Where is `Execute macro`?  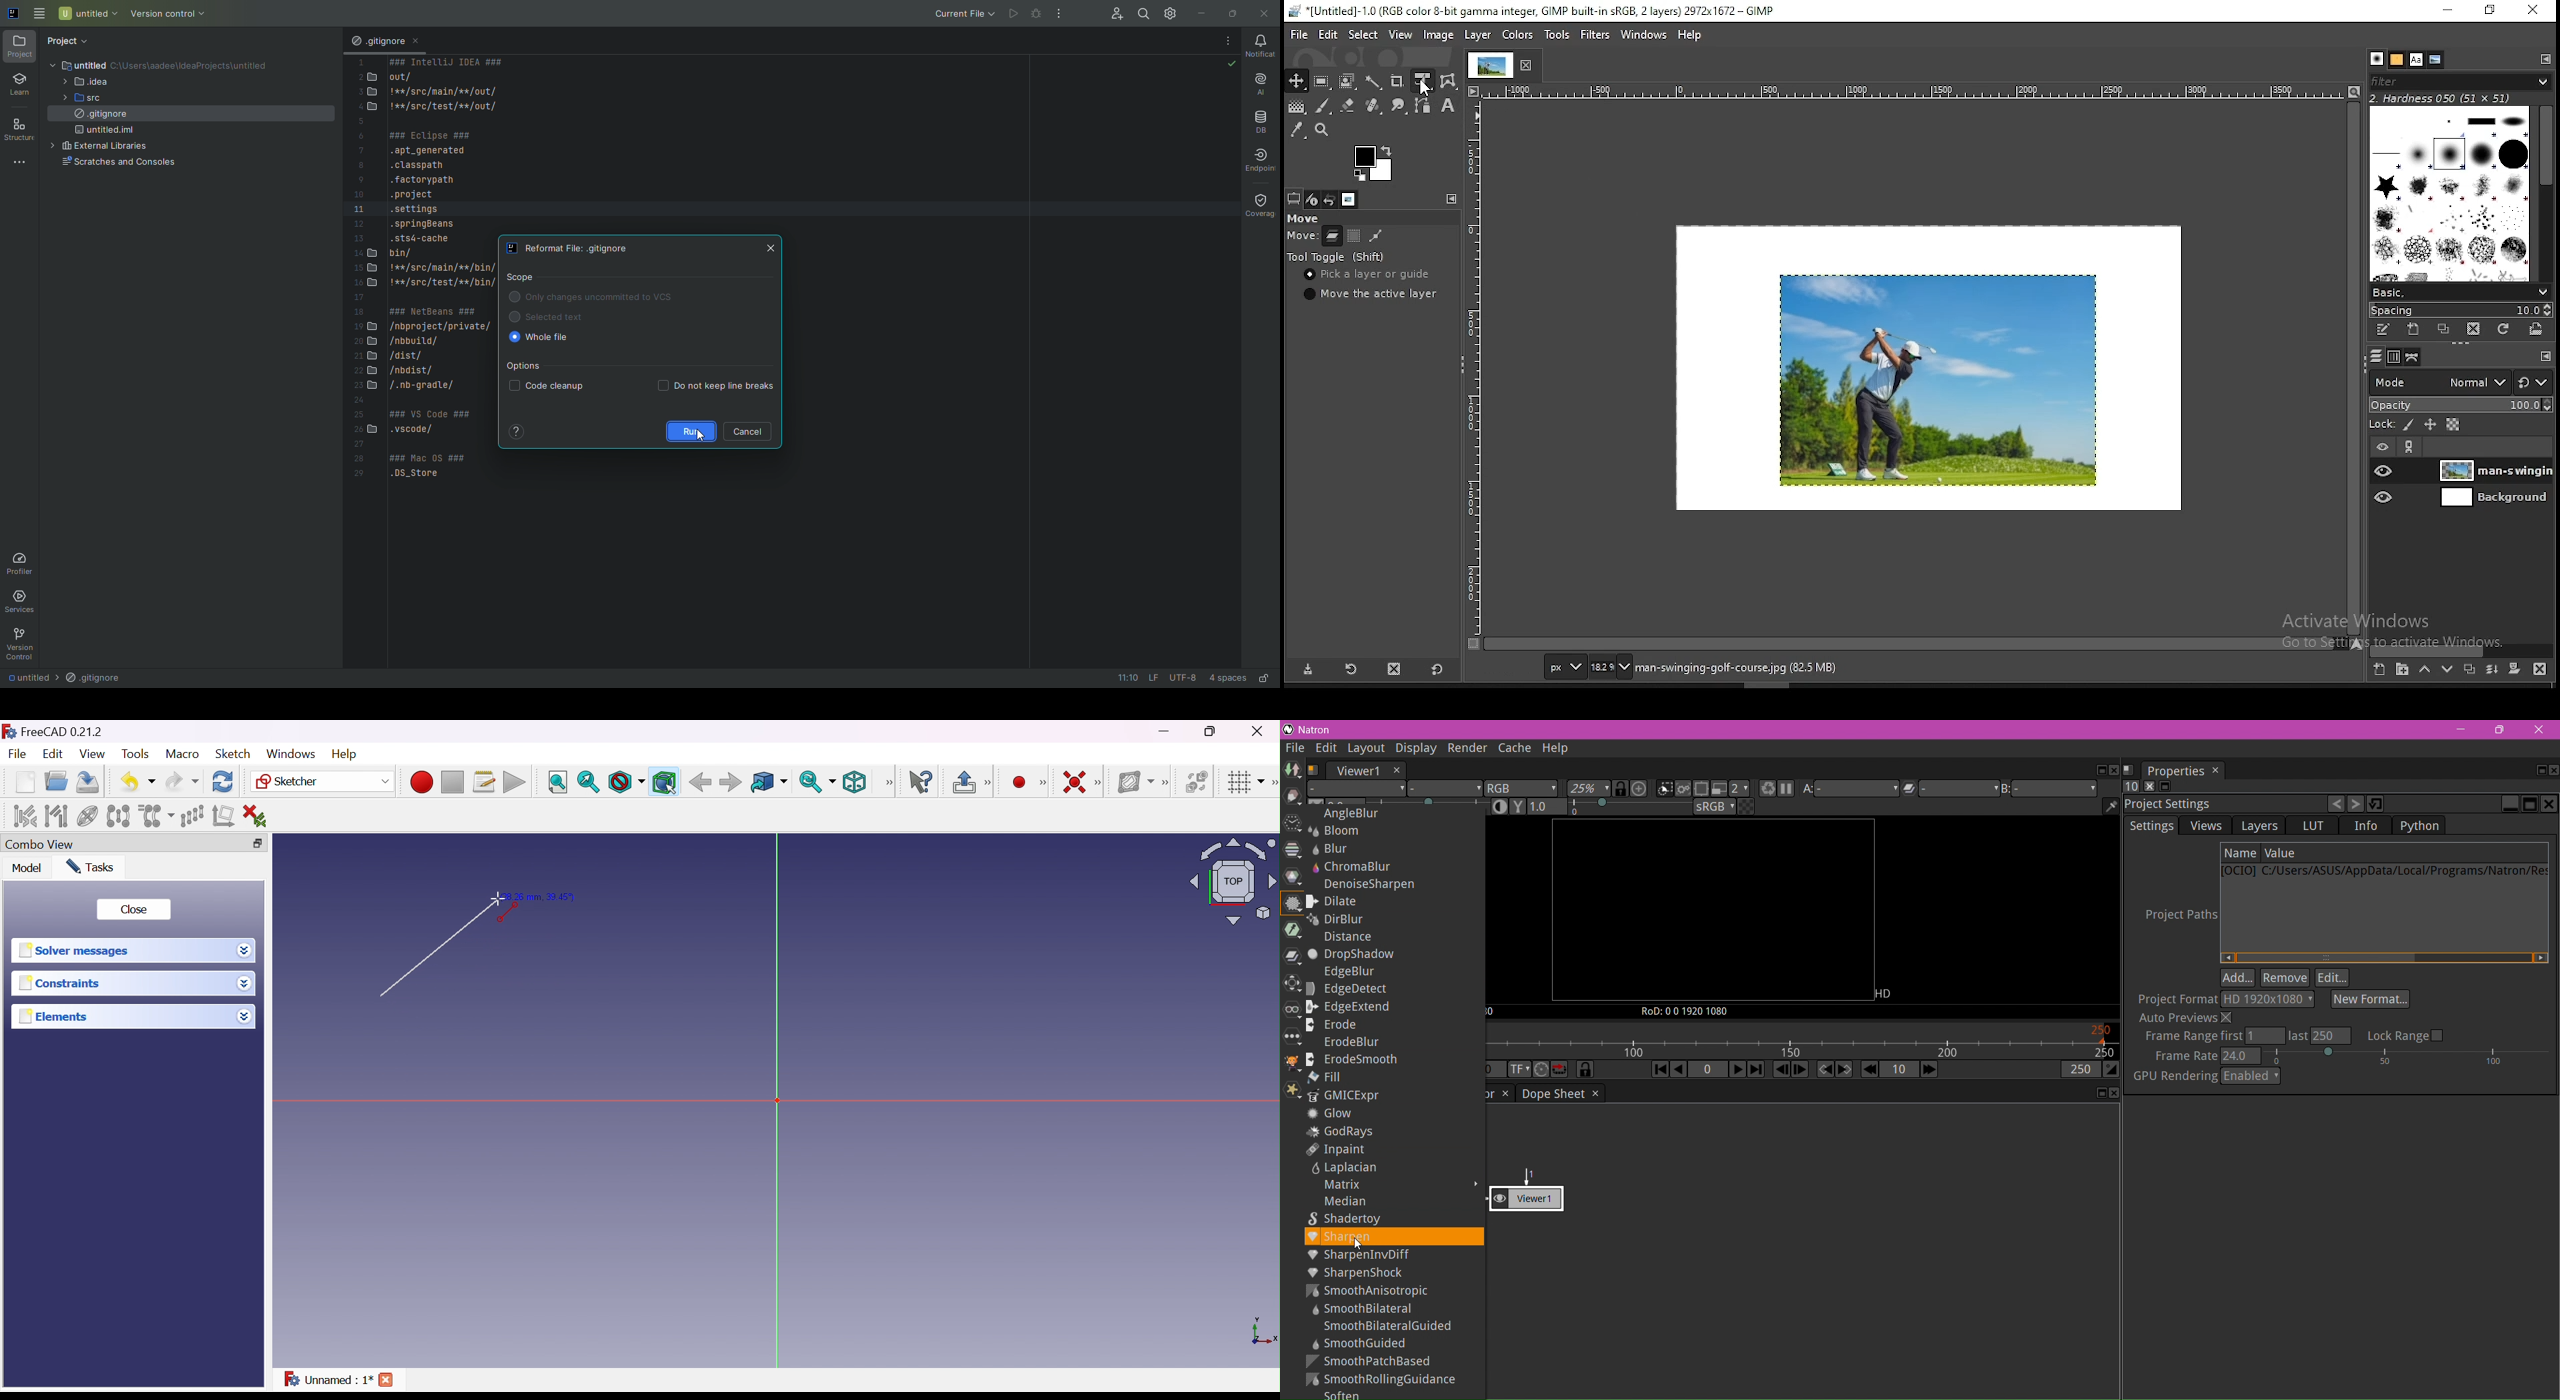 Execute macro is located at coordinates (515, 782).